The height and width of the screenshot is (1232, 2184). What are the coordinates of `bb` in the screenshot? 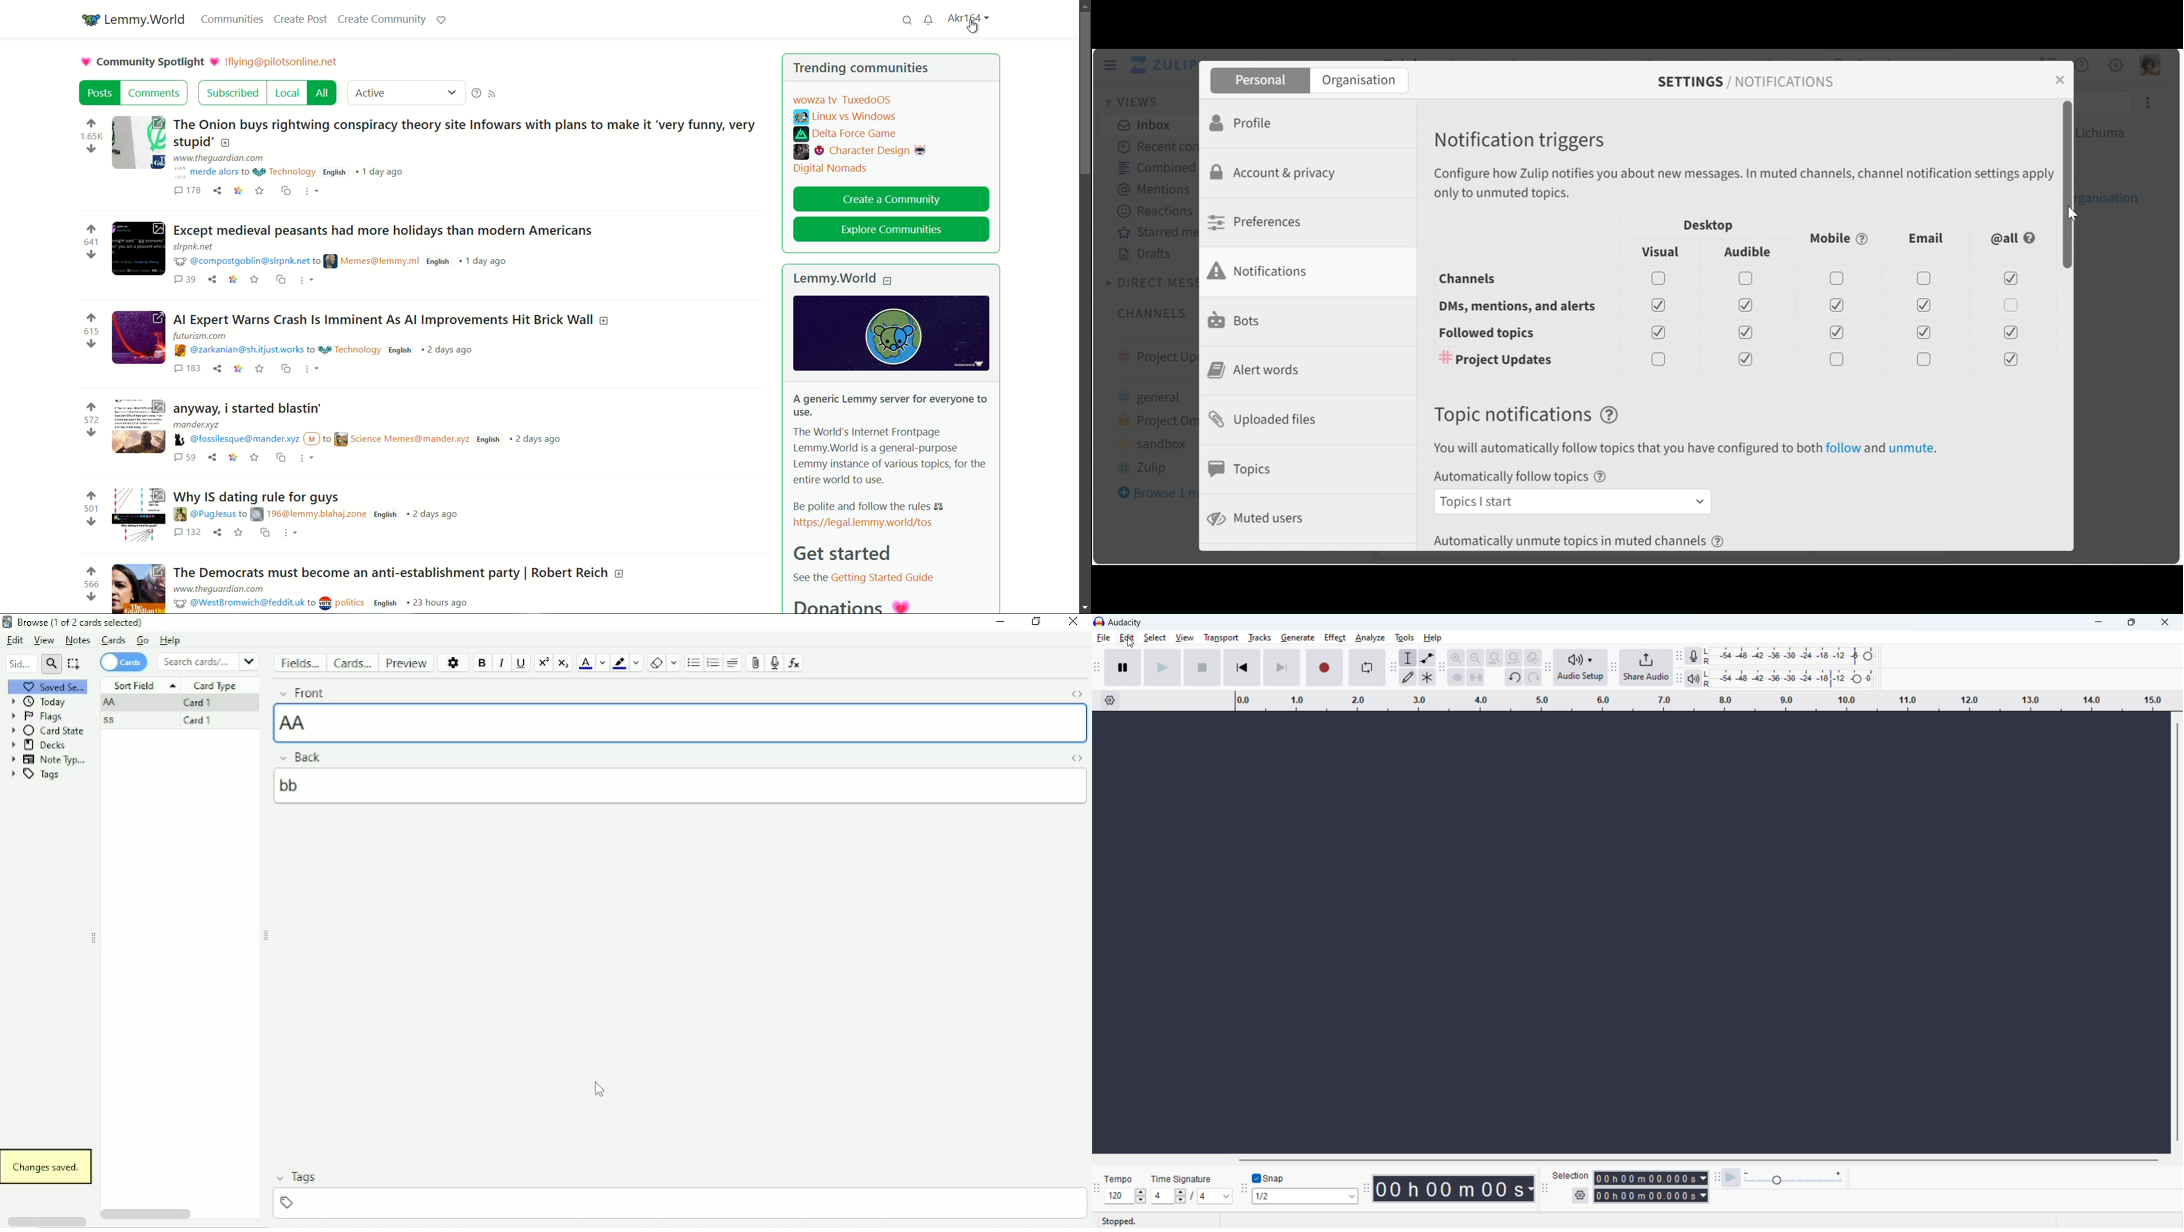 It's located at (682, 787).